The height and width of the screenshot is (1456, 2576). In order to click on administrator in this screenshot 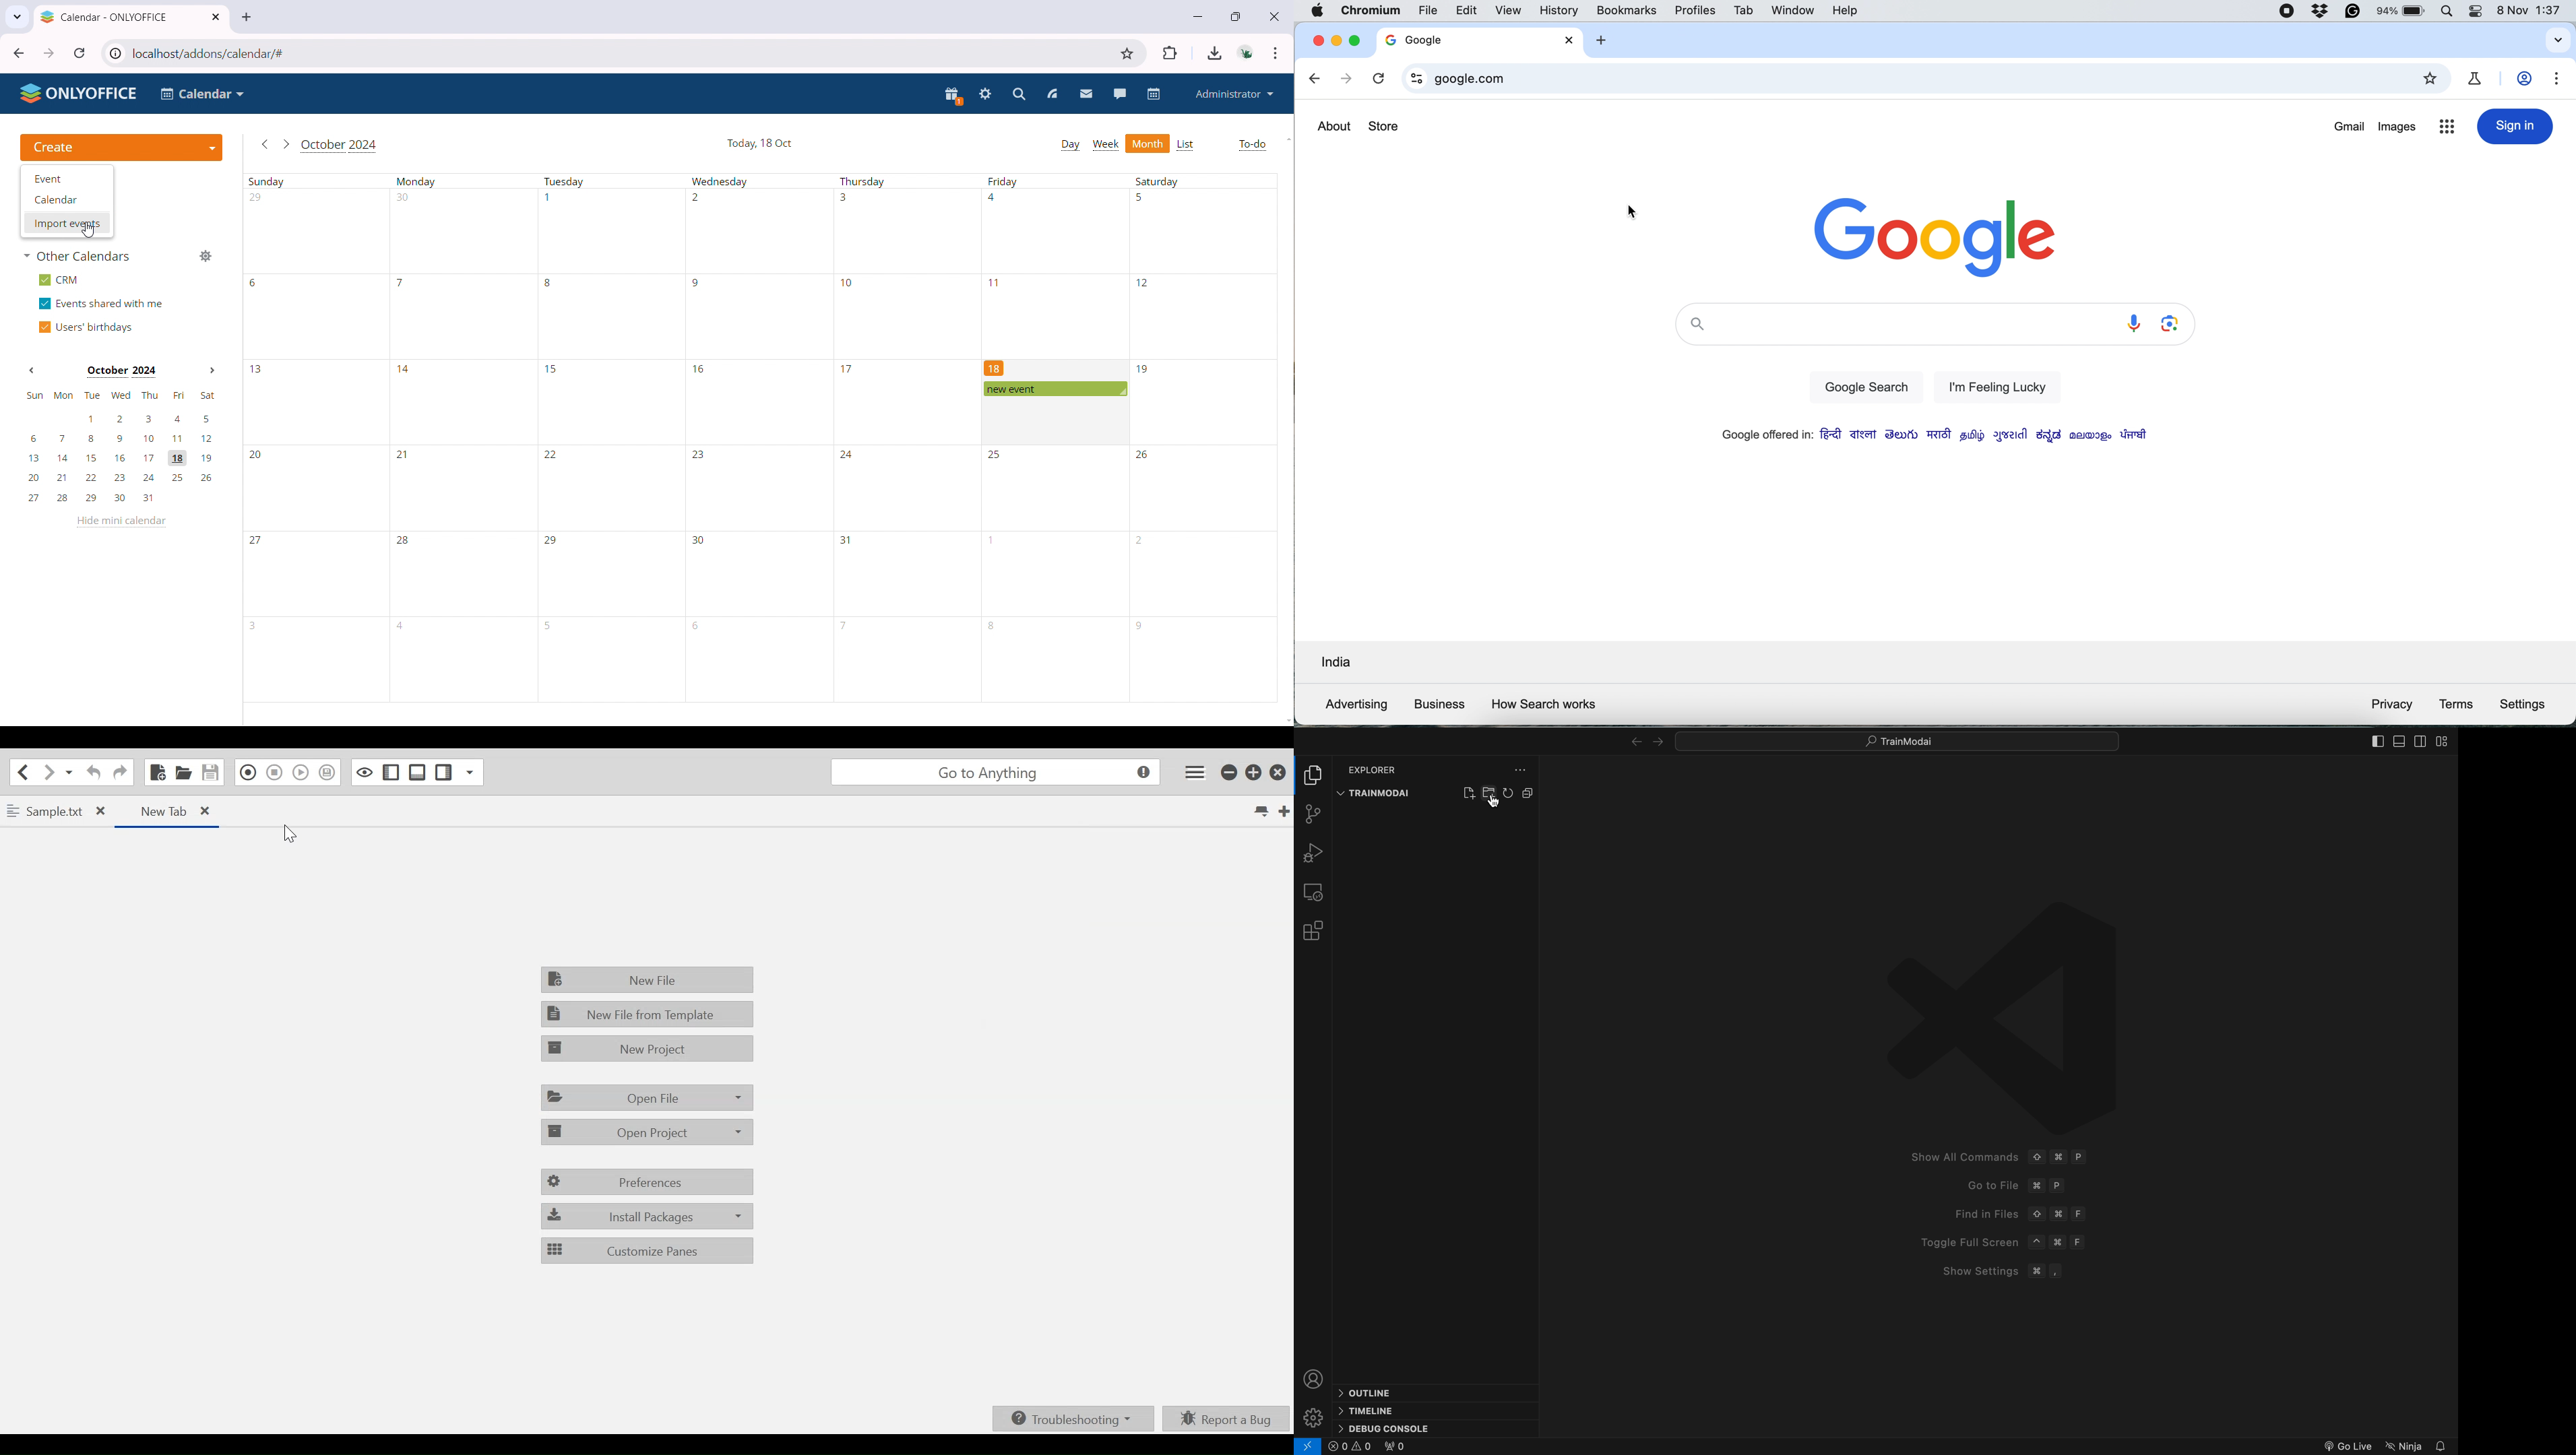, I will do `click(1233, 94)`.